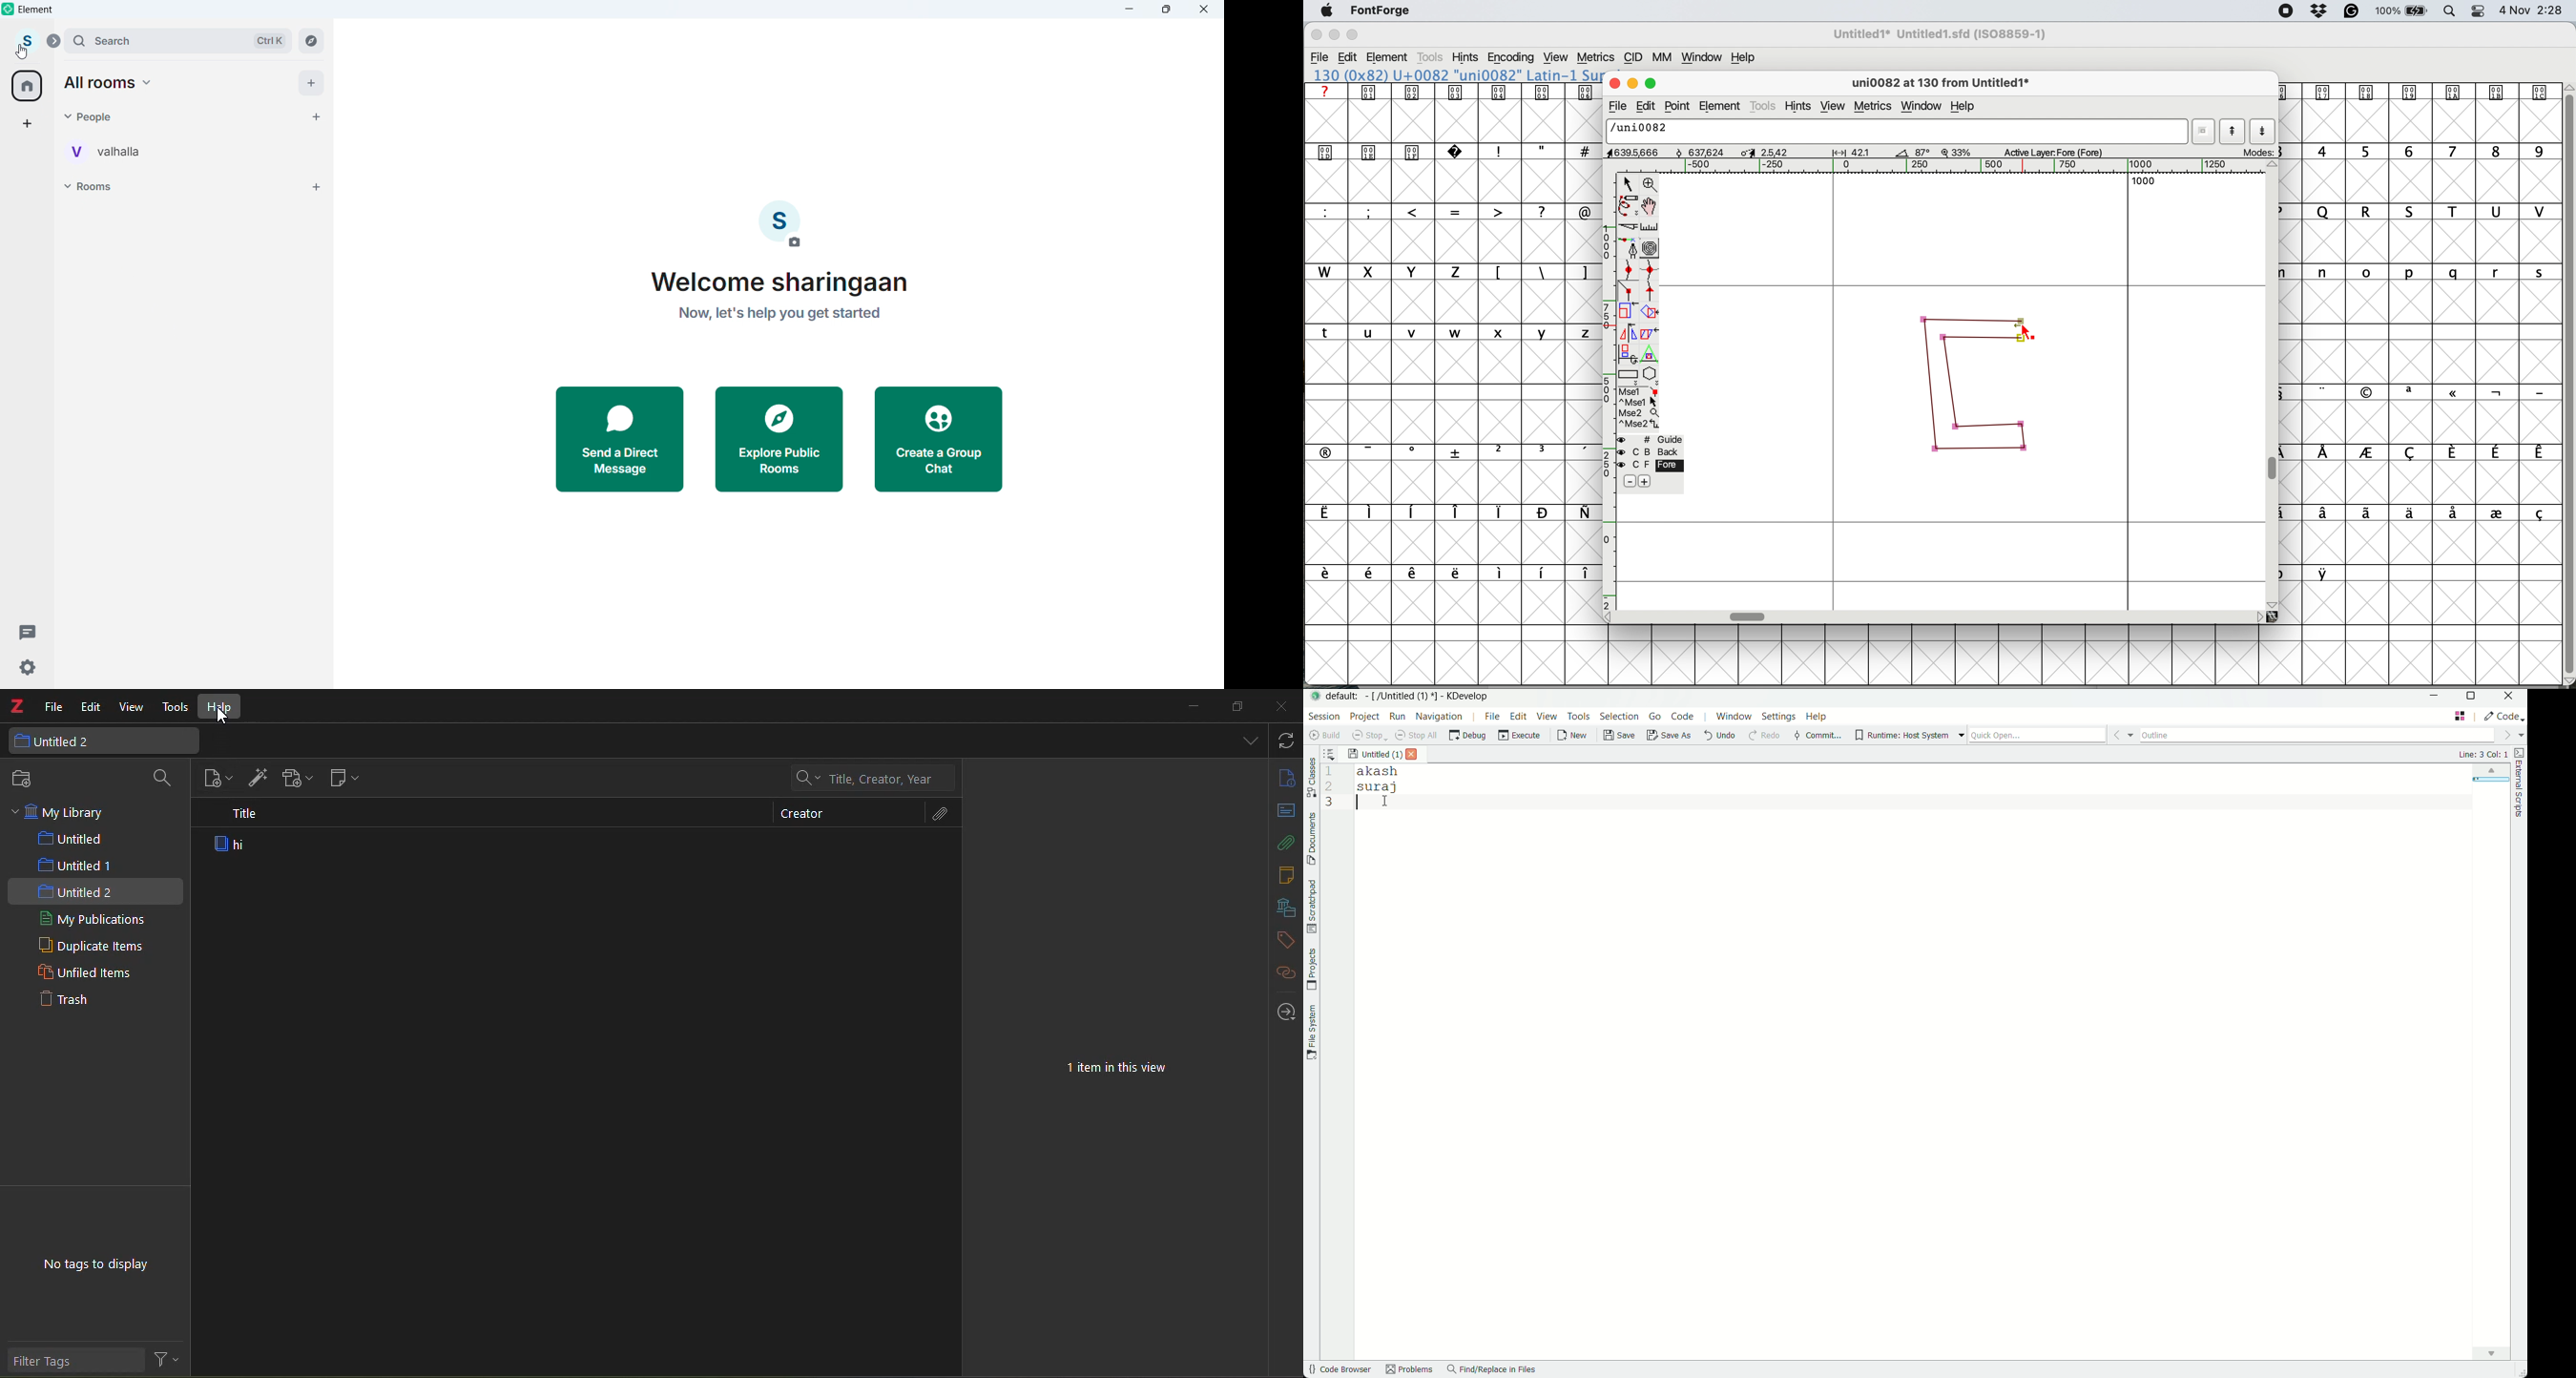 This screenshot has height=1400, width=2576. What do you see at coordinates (2462, 716) in the screenshot?
I see `change layout` at bounding box center [2462, 716].